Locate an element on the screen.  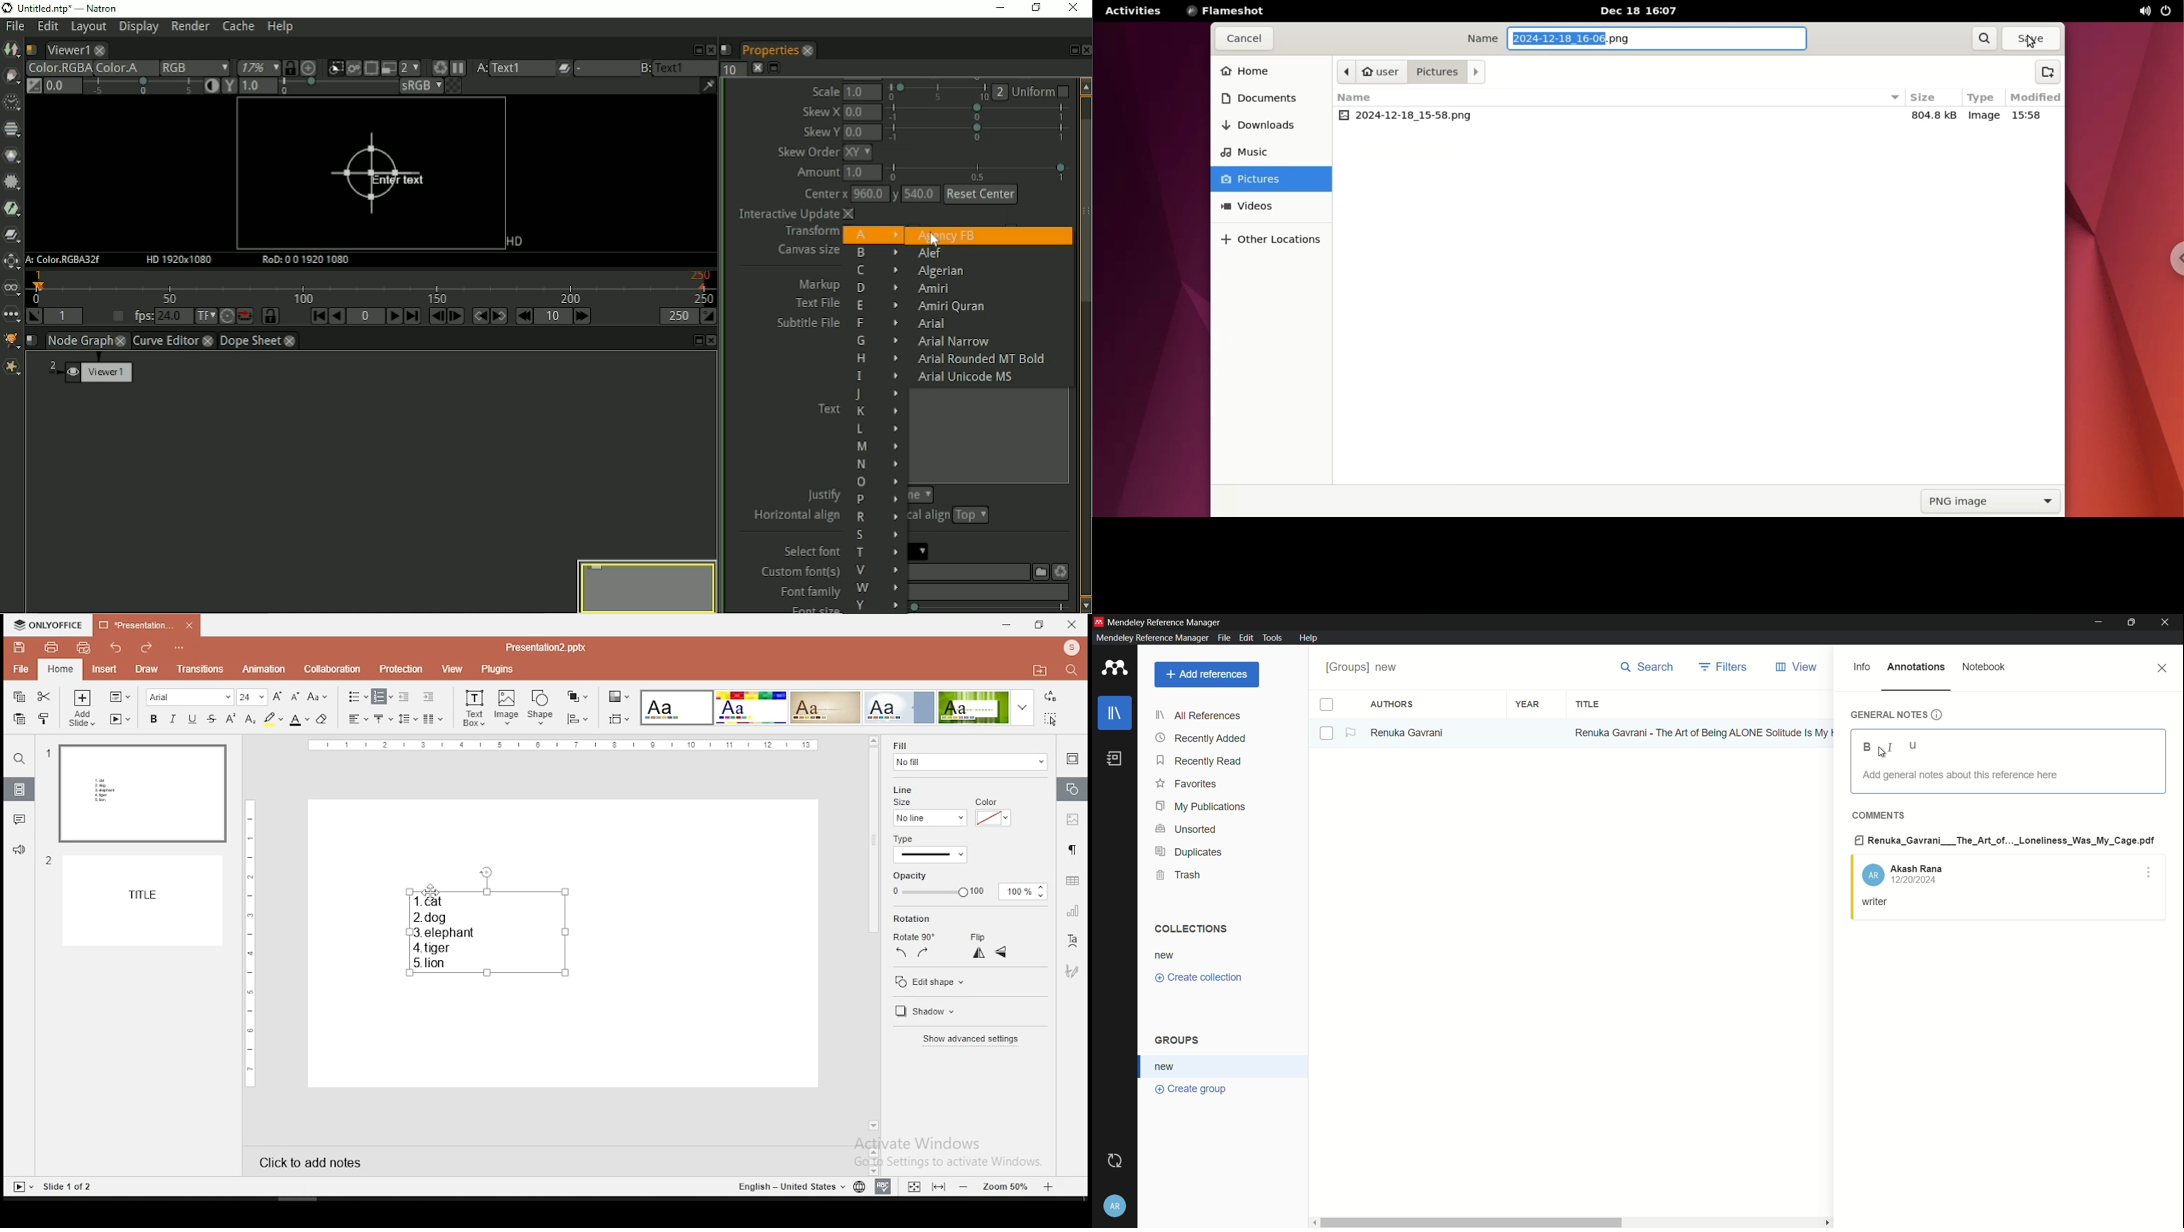
quick print is located at coordinates (83, 647).